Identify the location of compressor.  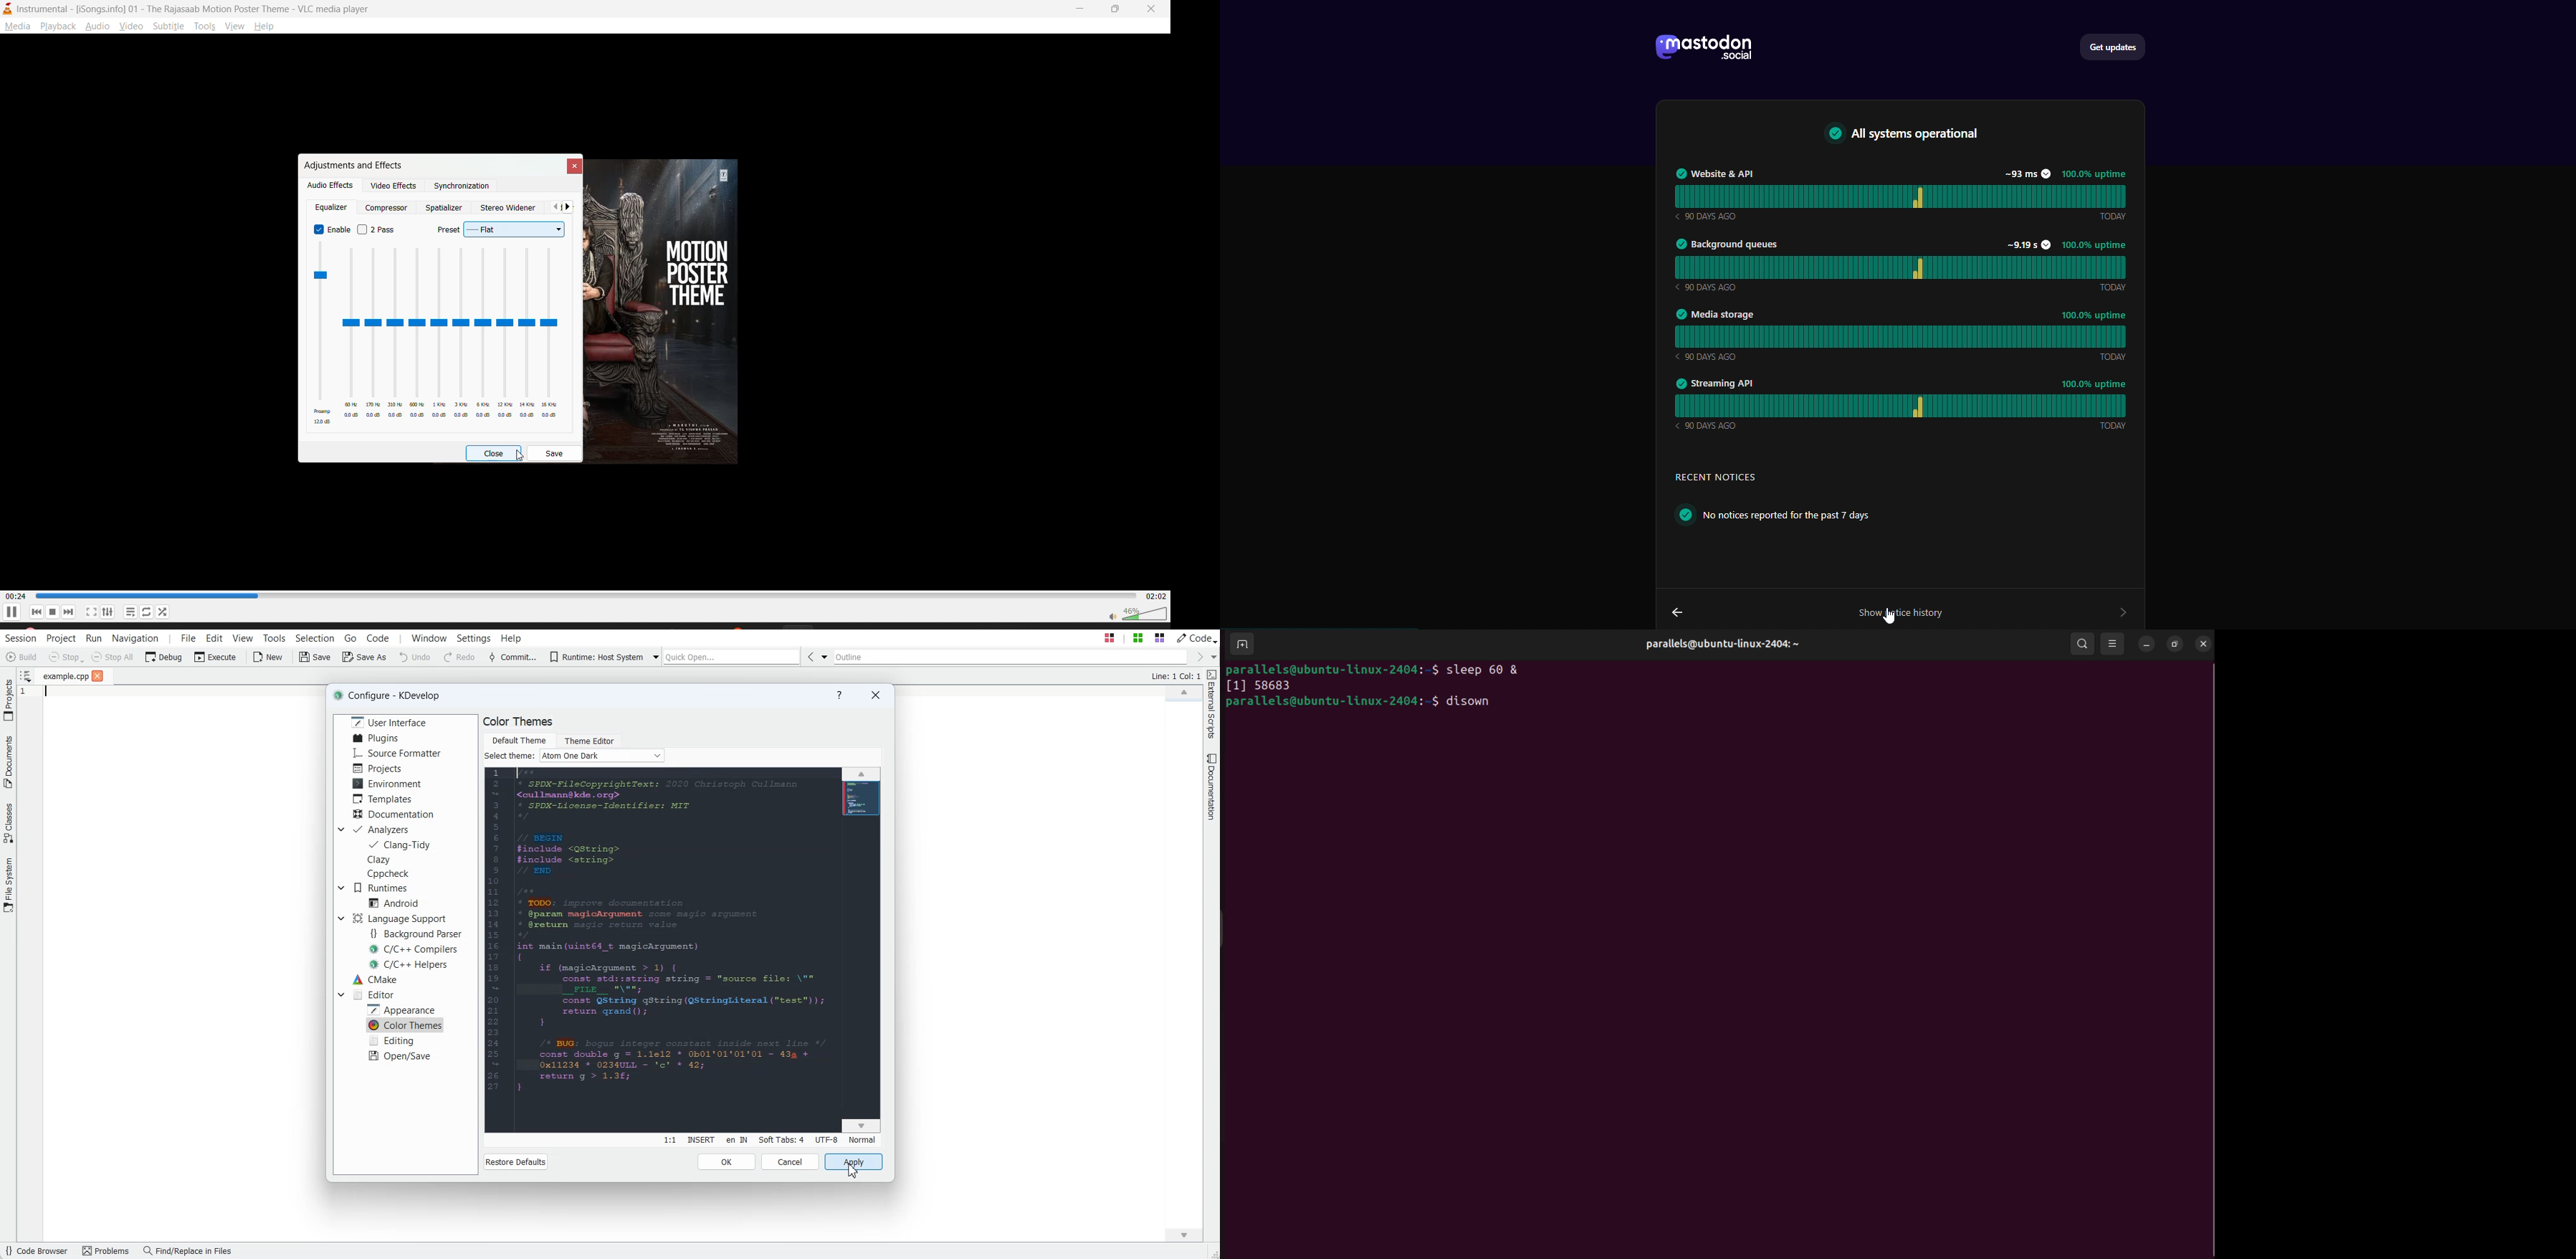
(386, 207).